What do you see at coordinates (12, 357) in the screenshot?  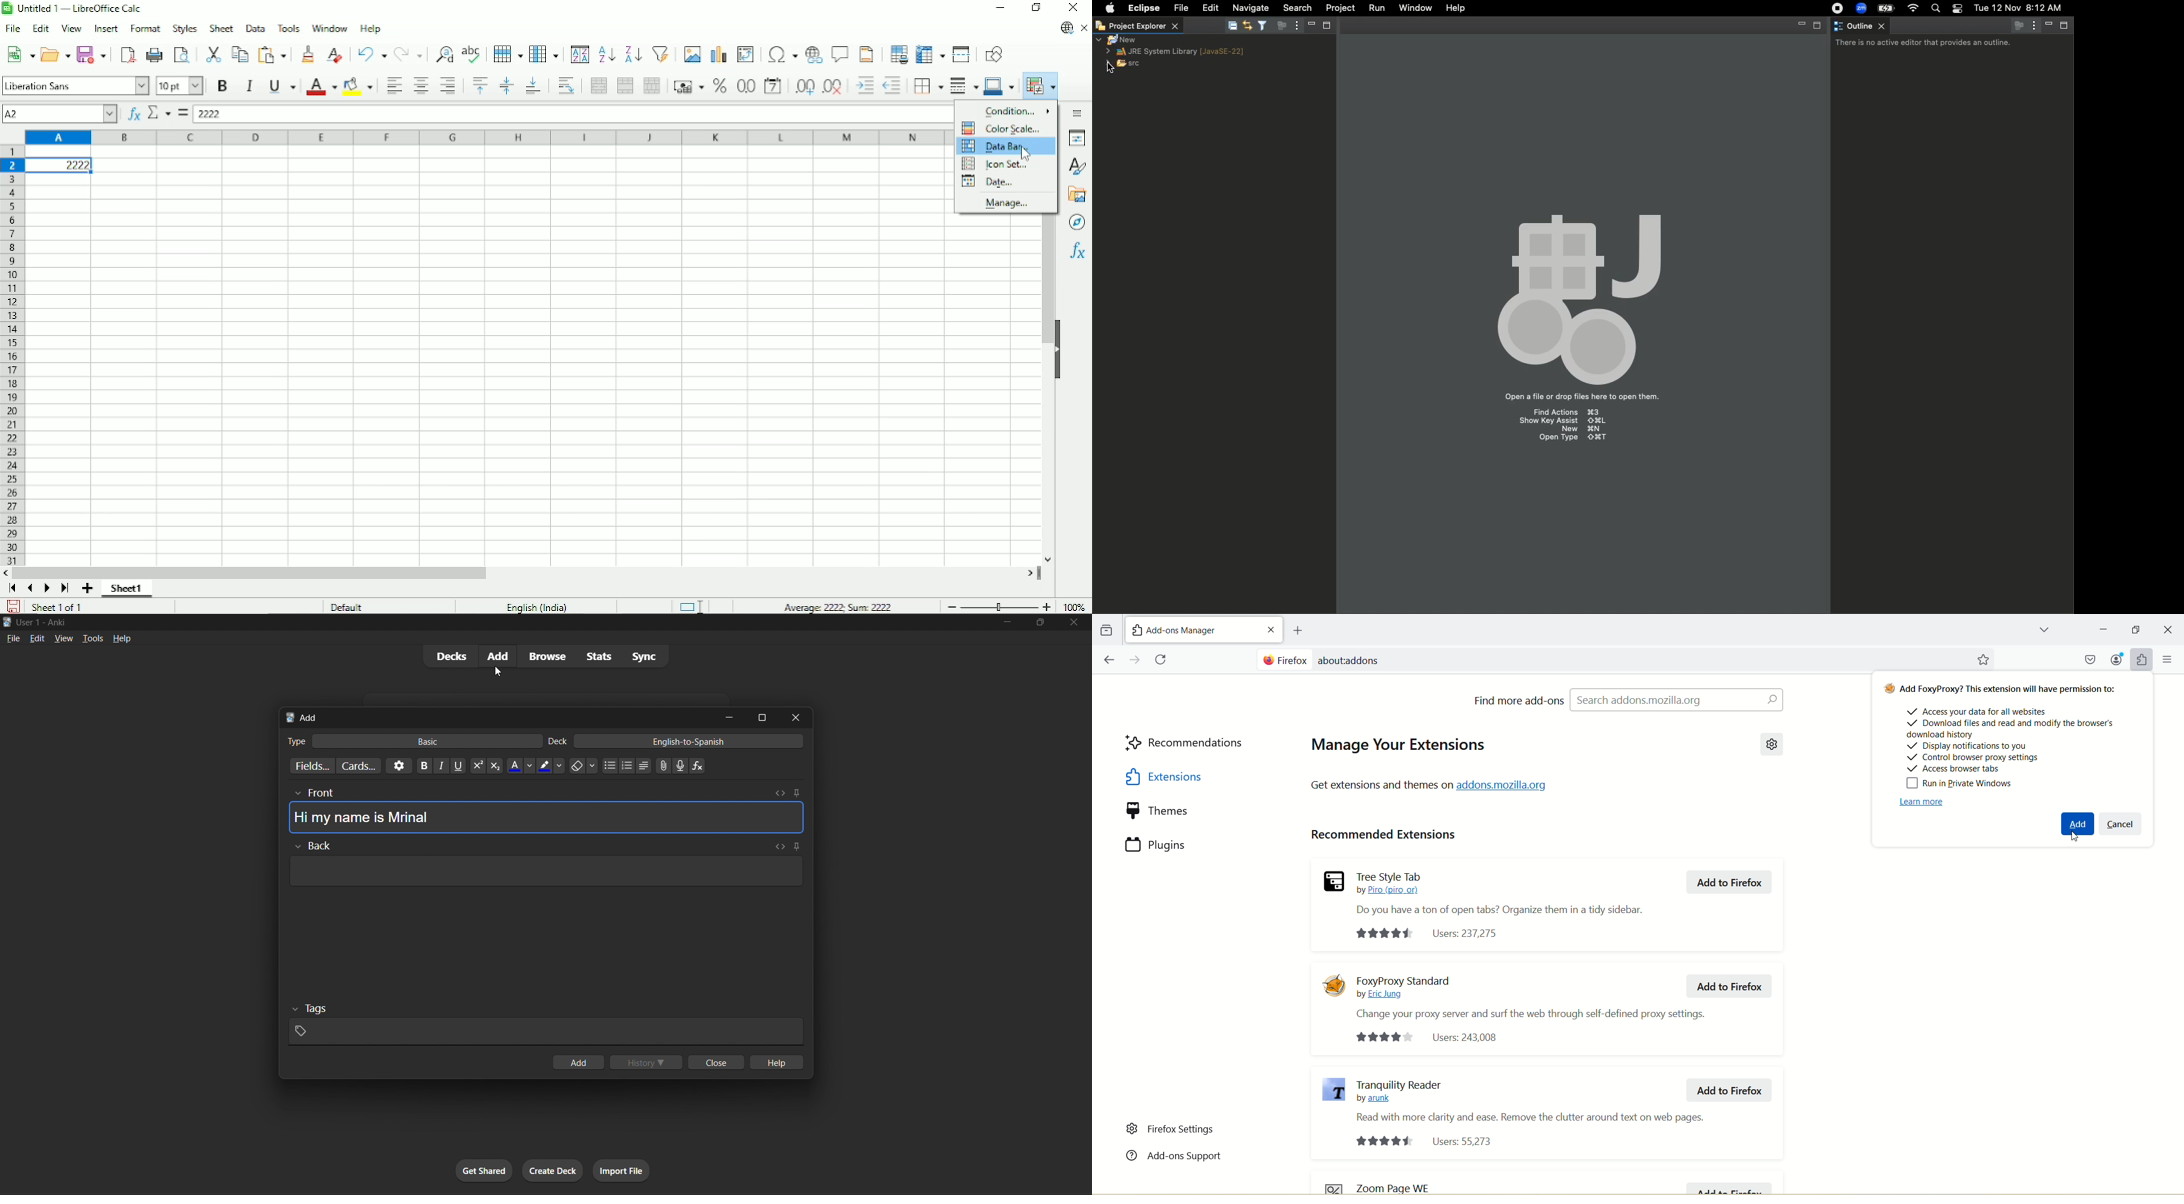 I see `Row headings ` at bounding box center [12, 357].